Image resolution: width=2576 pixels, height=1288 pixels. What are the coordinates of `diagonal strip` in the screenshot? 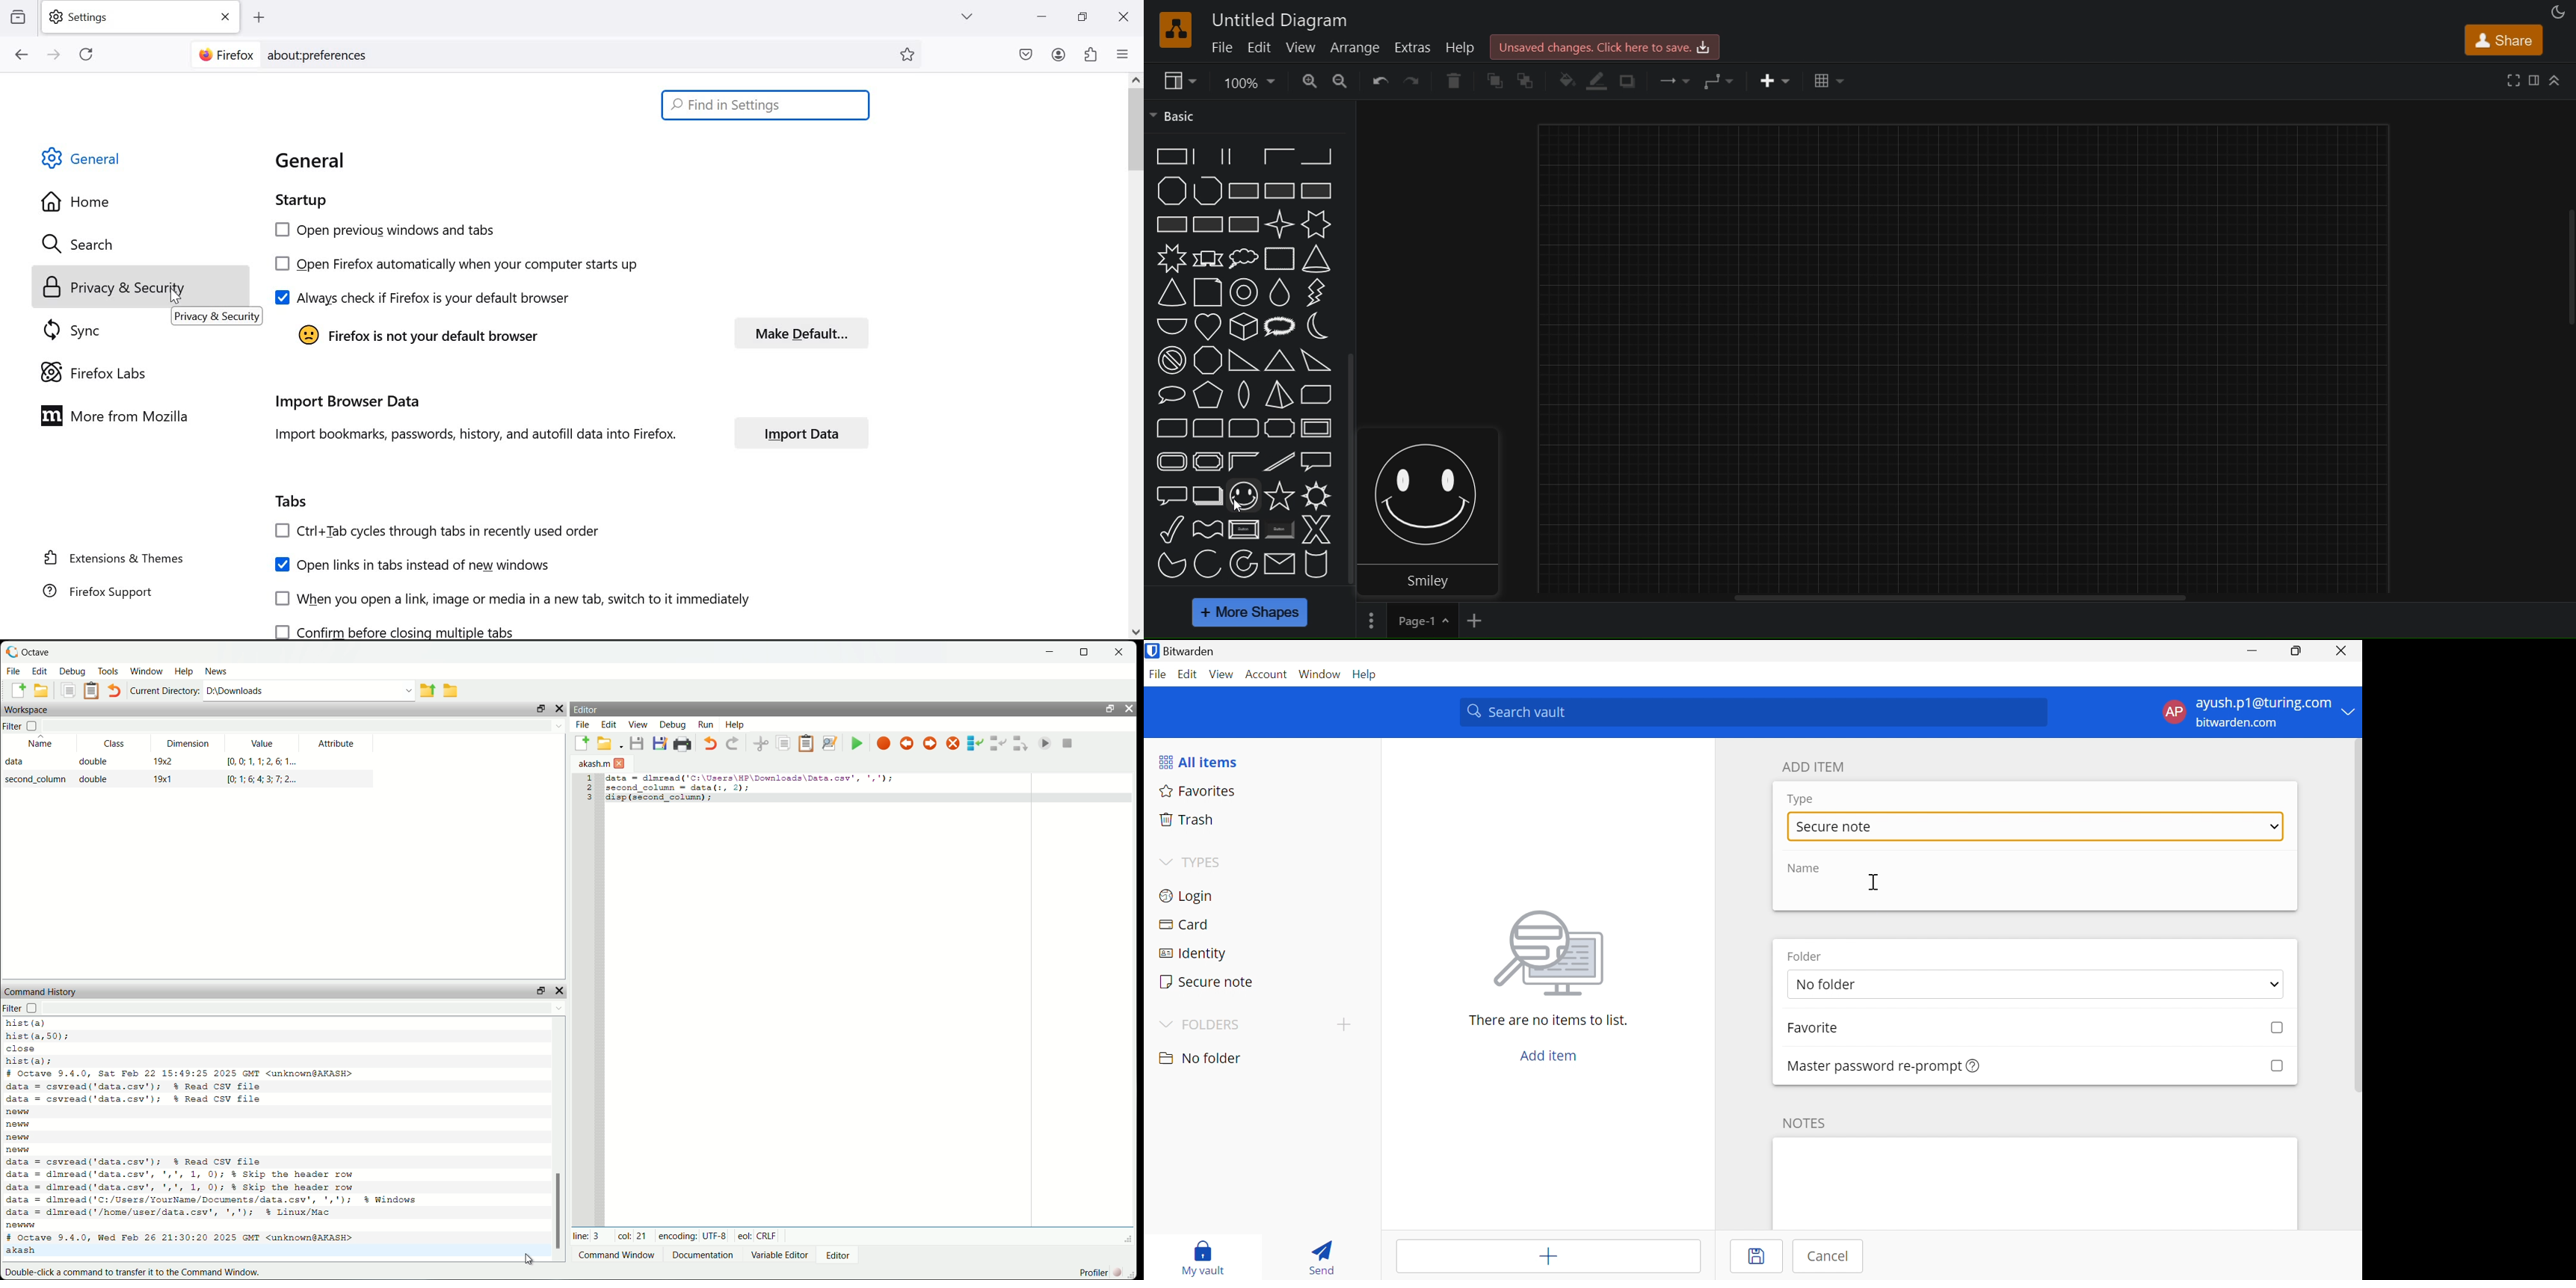 It's located at (1281, 463).